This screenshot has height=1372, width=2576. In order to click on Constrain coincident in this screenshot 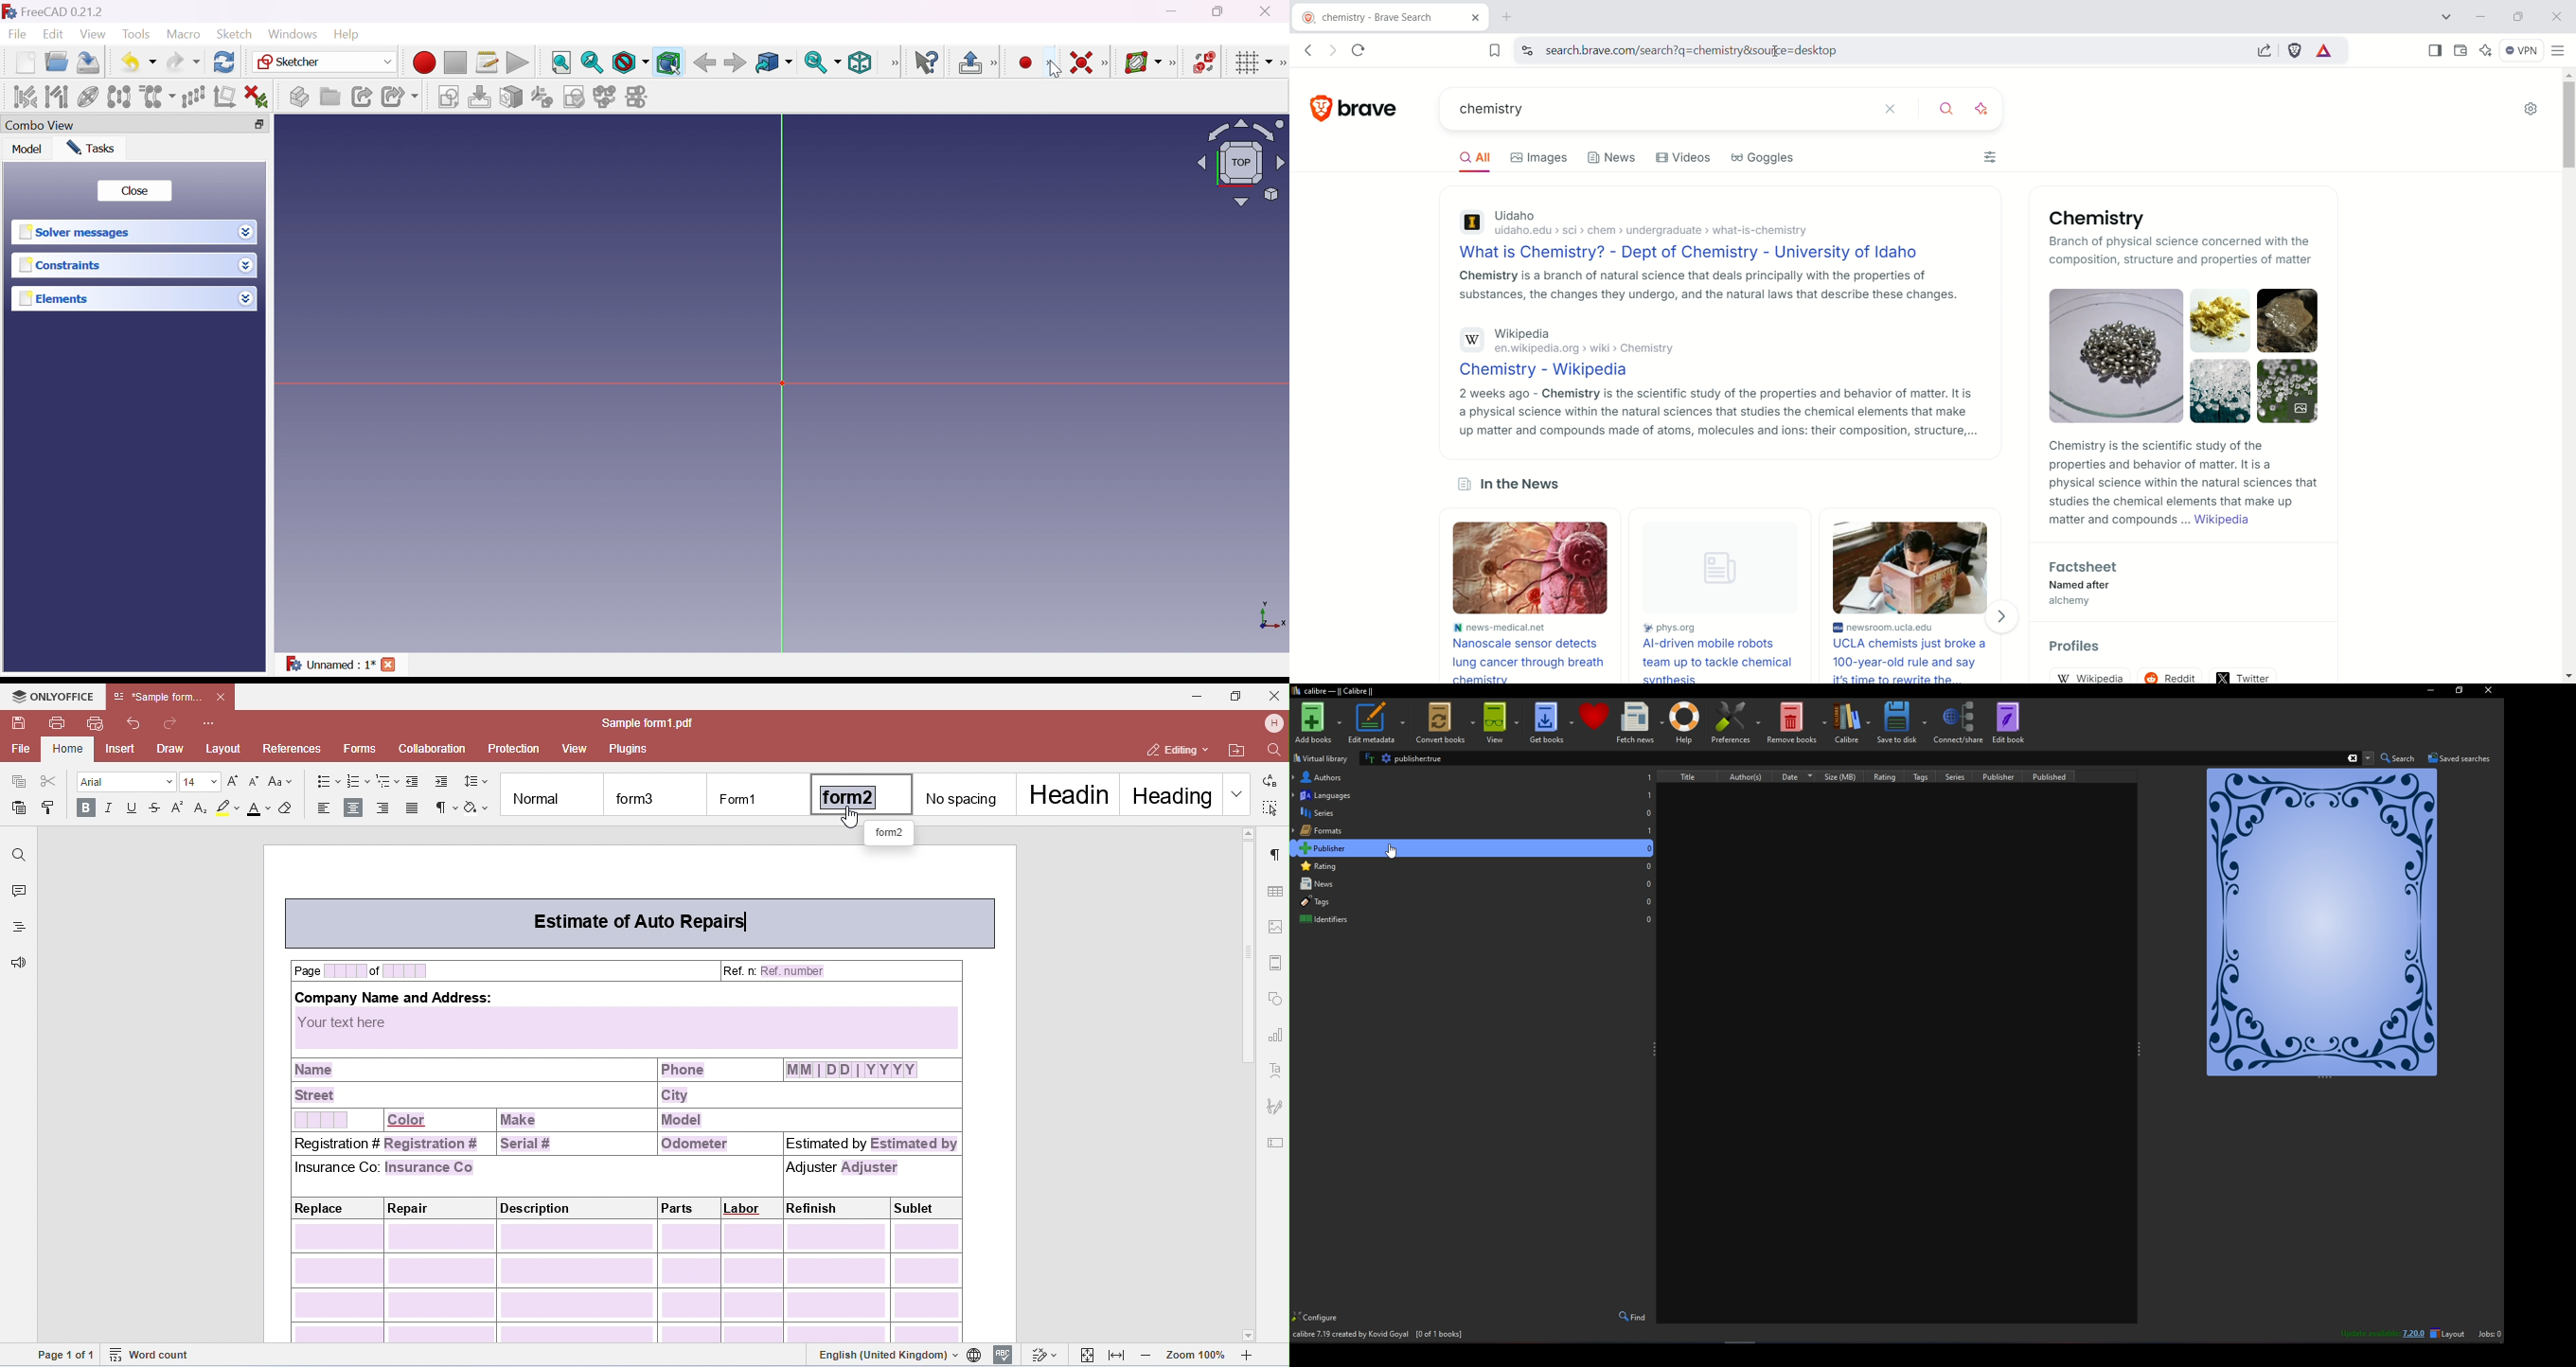, I will do `click(1083, 62)`.